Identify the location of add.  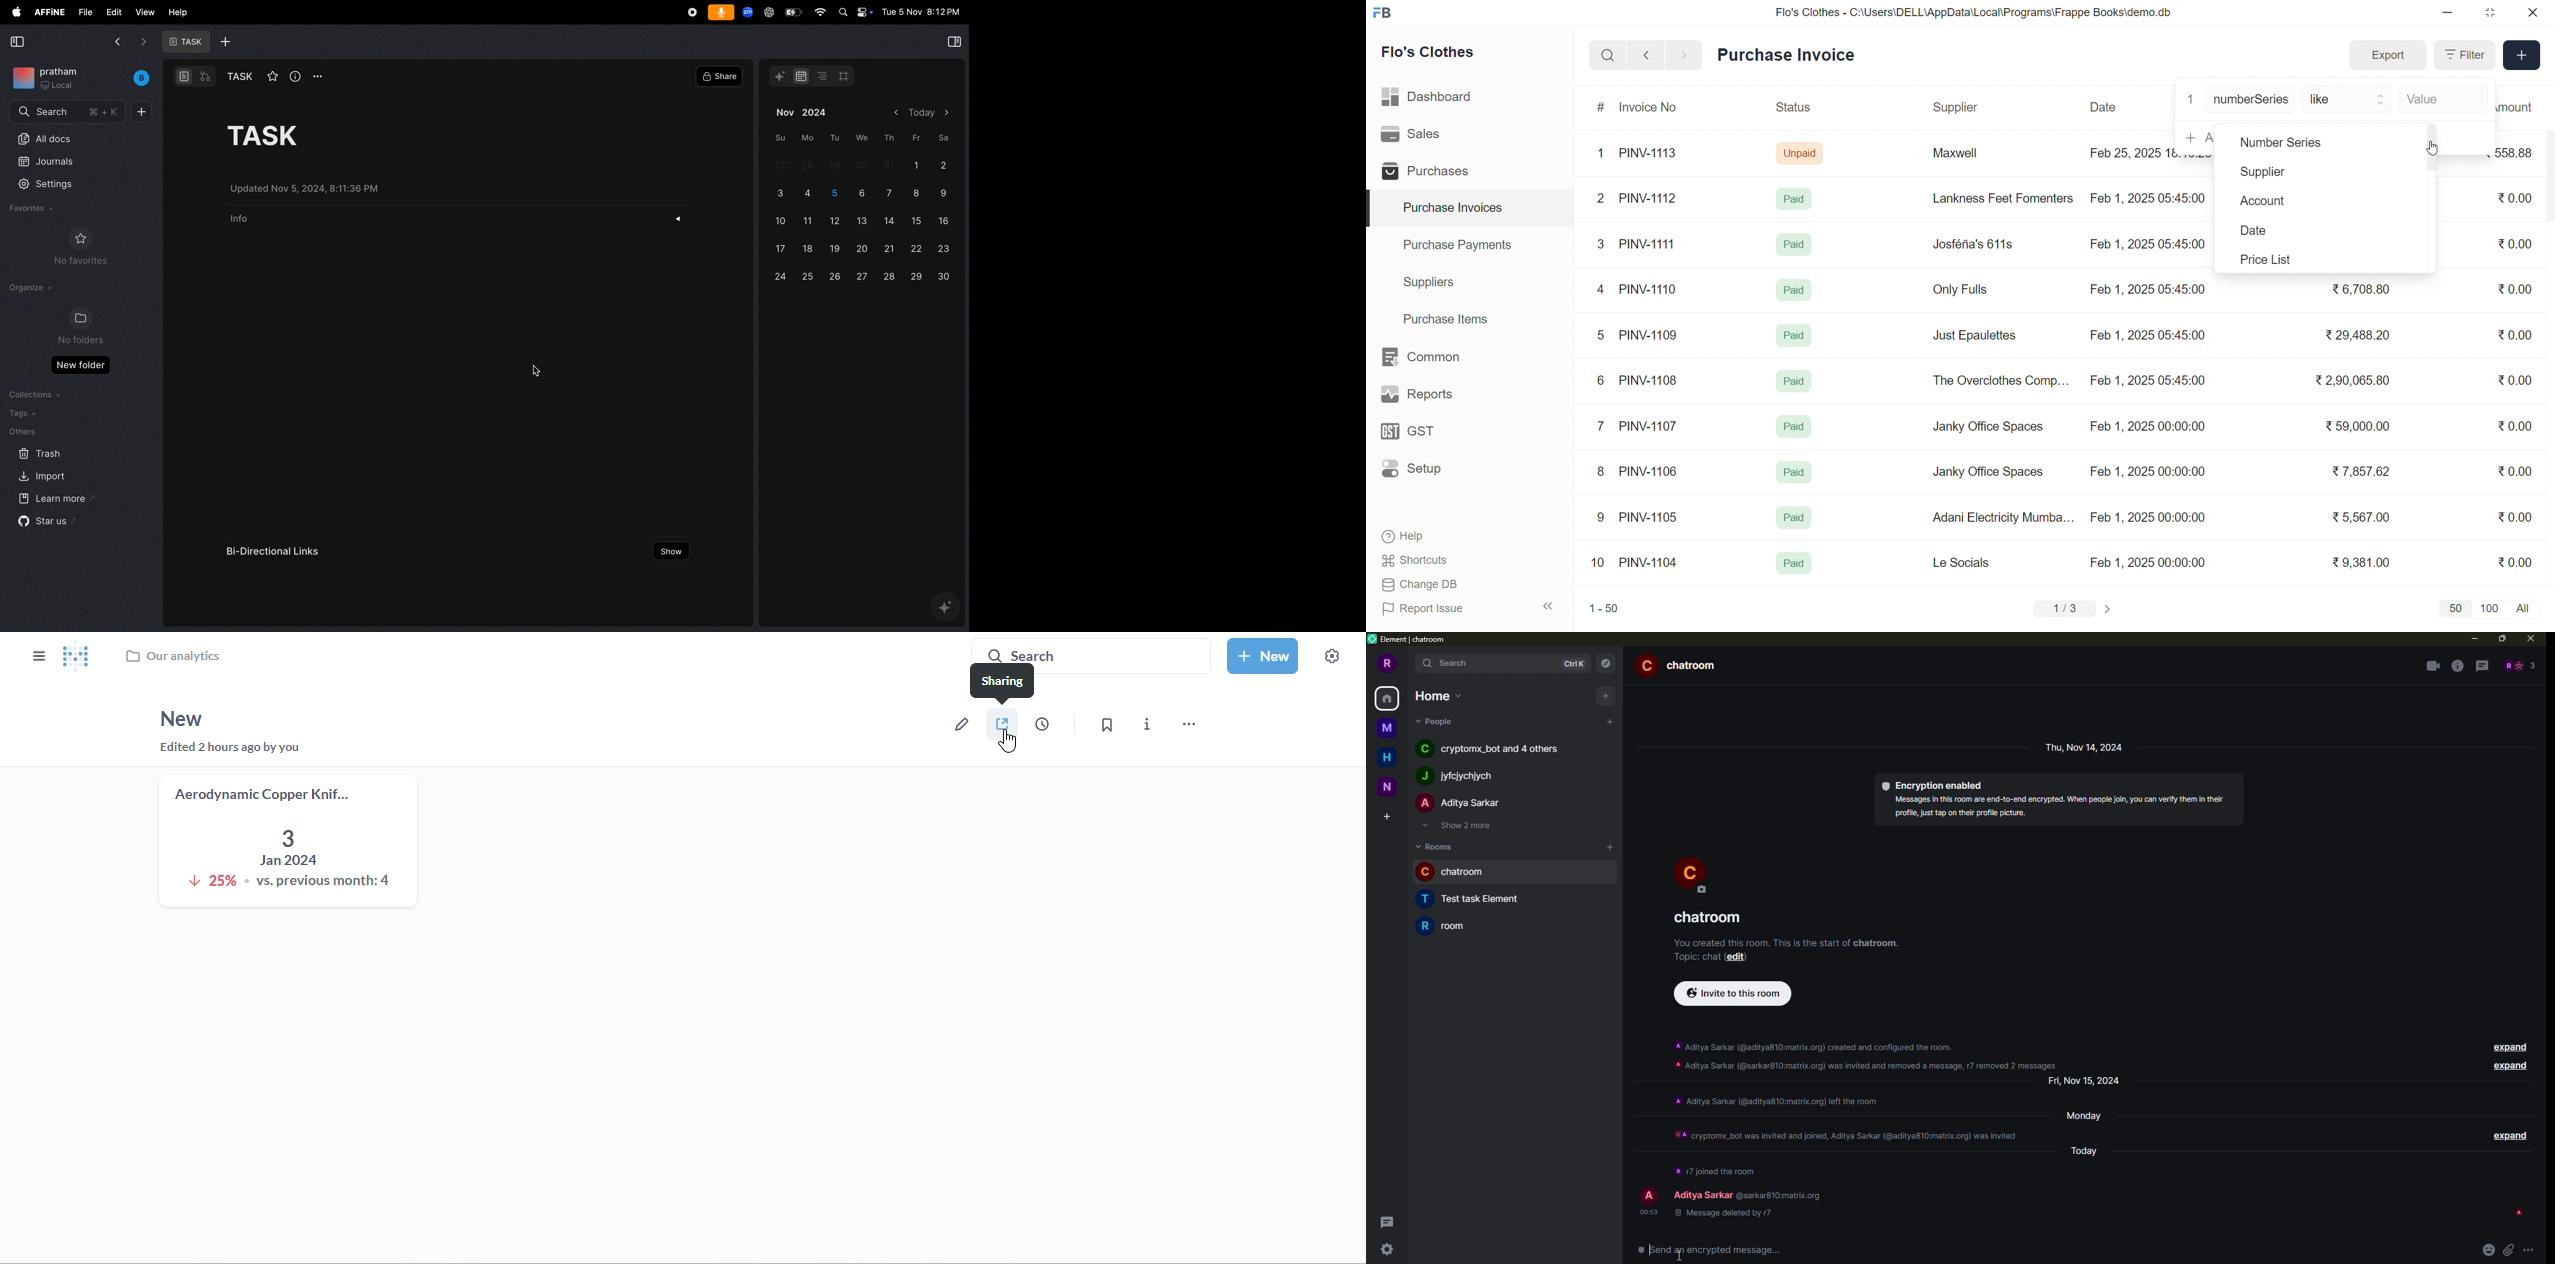
(1609, 845).